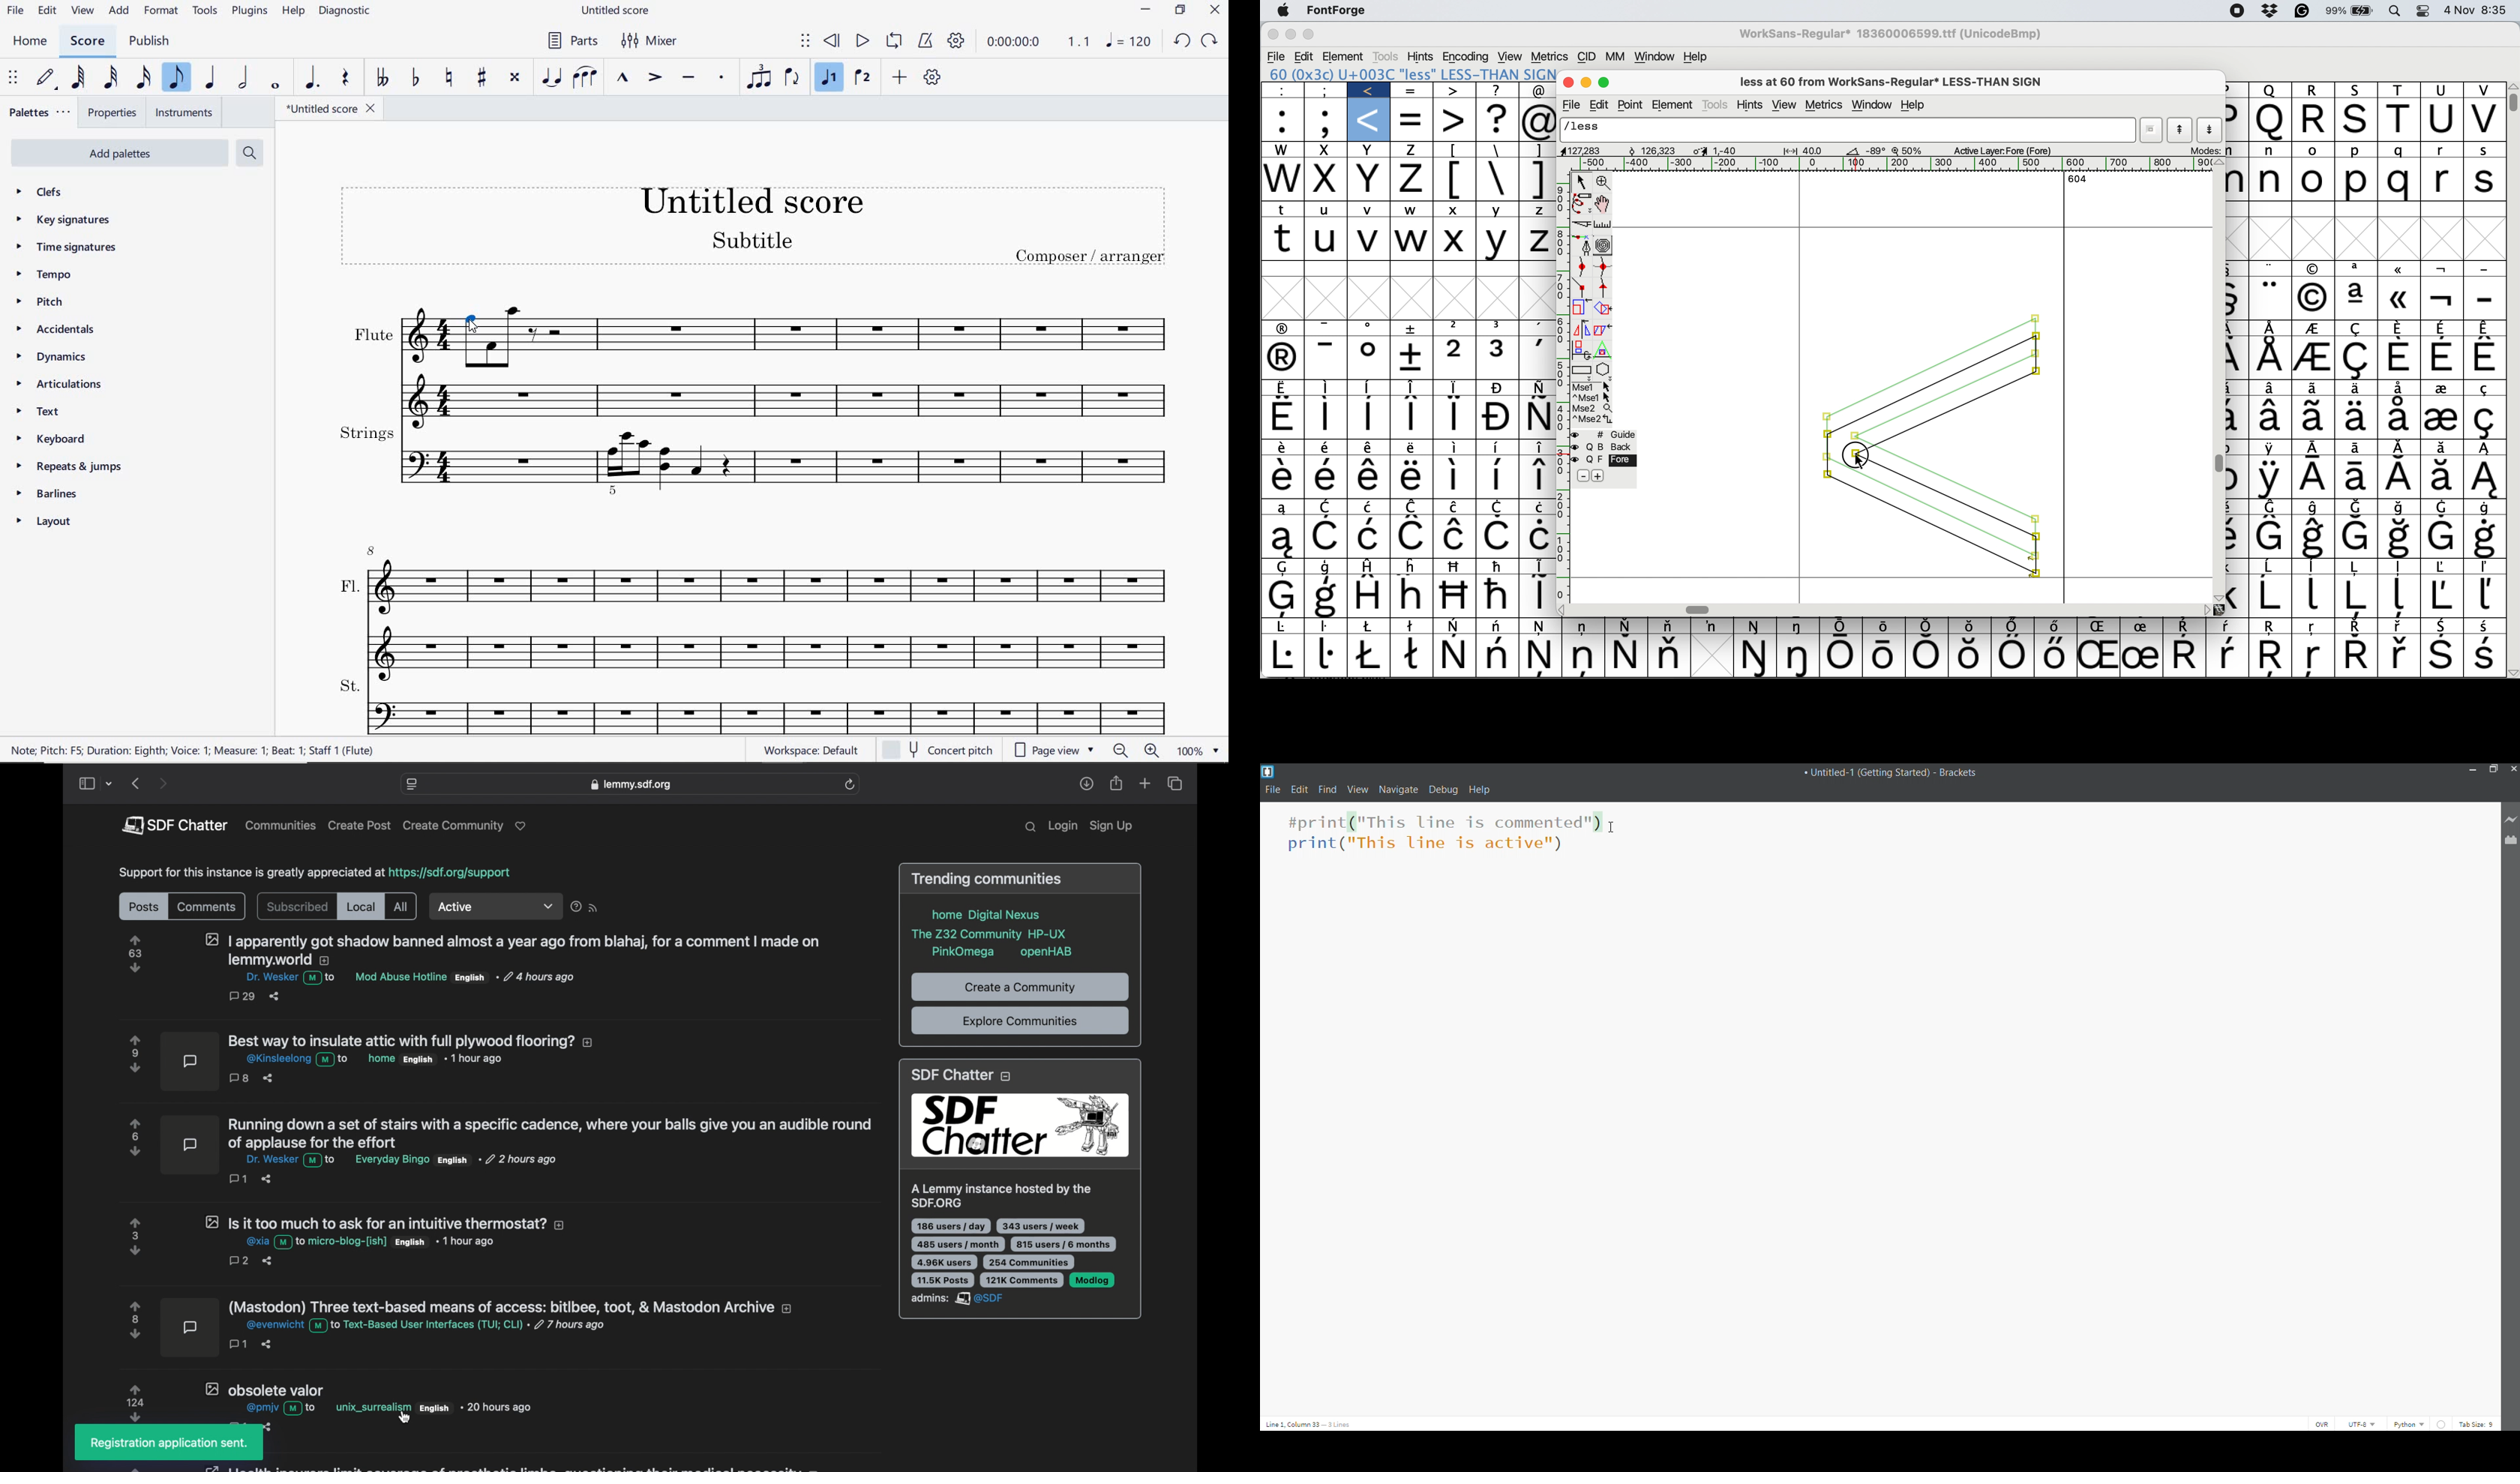 This screenshot has height=1484, width=2520. I want to click on ;, so click(1326, 120).